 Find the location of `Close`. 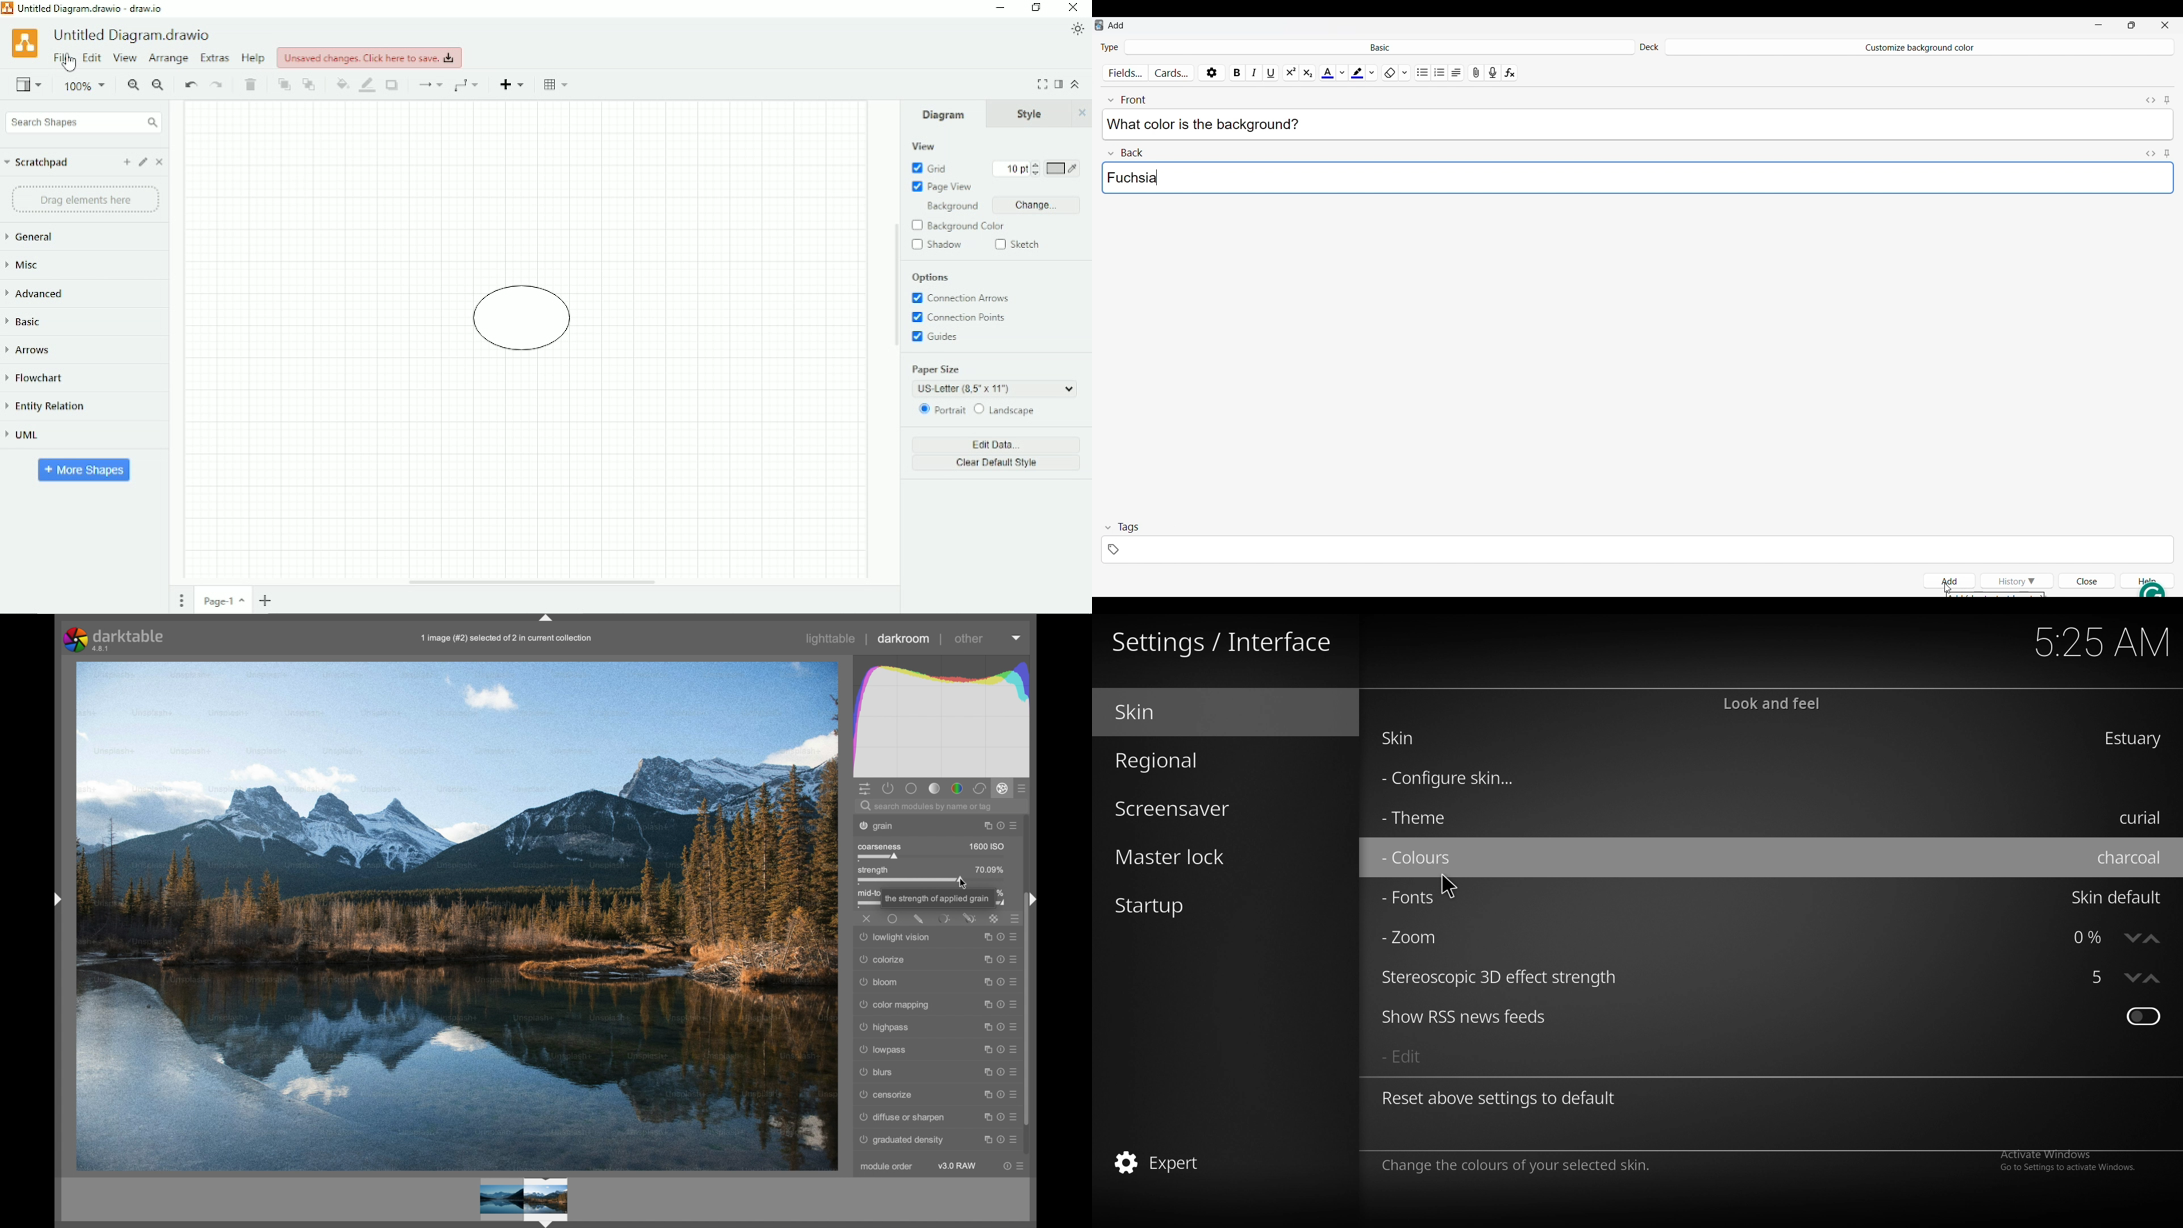

Close is located at coordinates (1074, 7).